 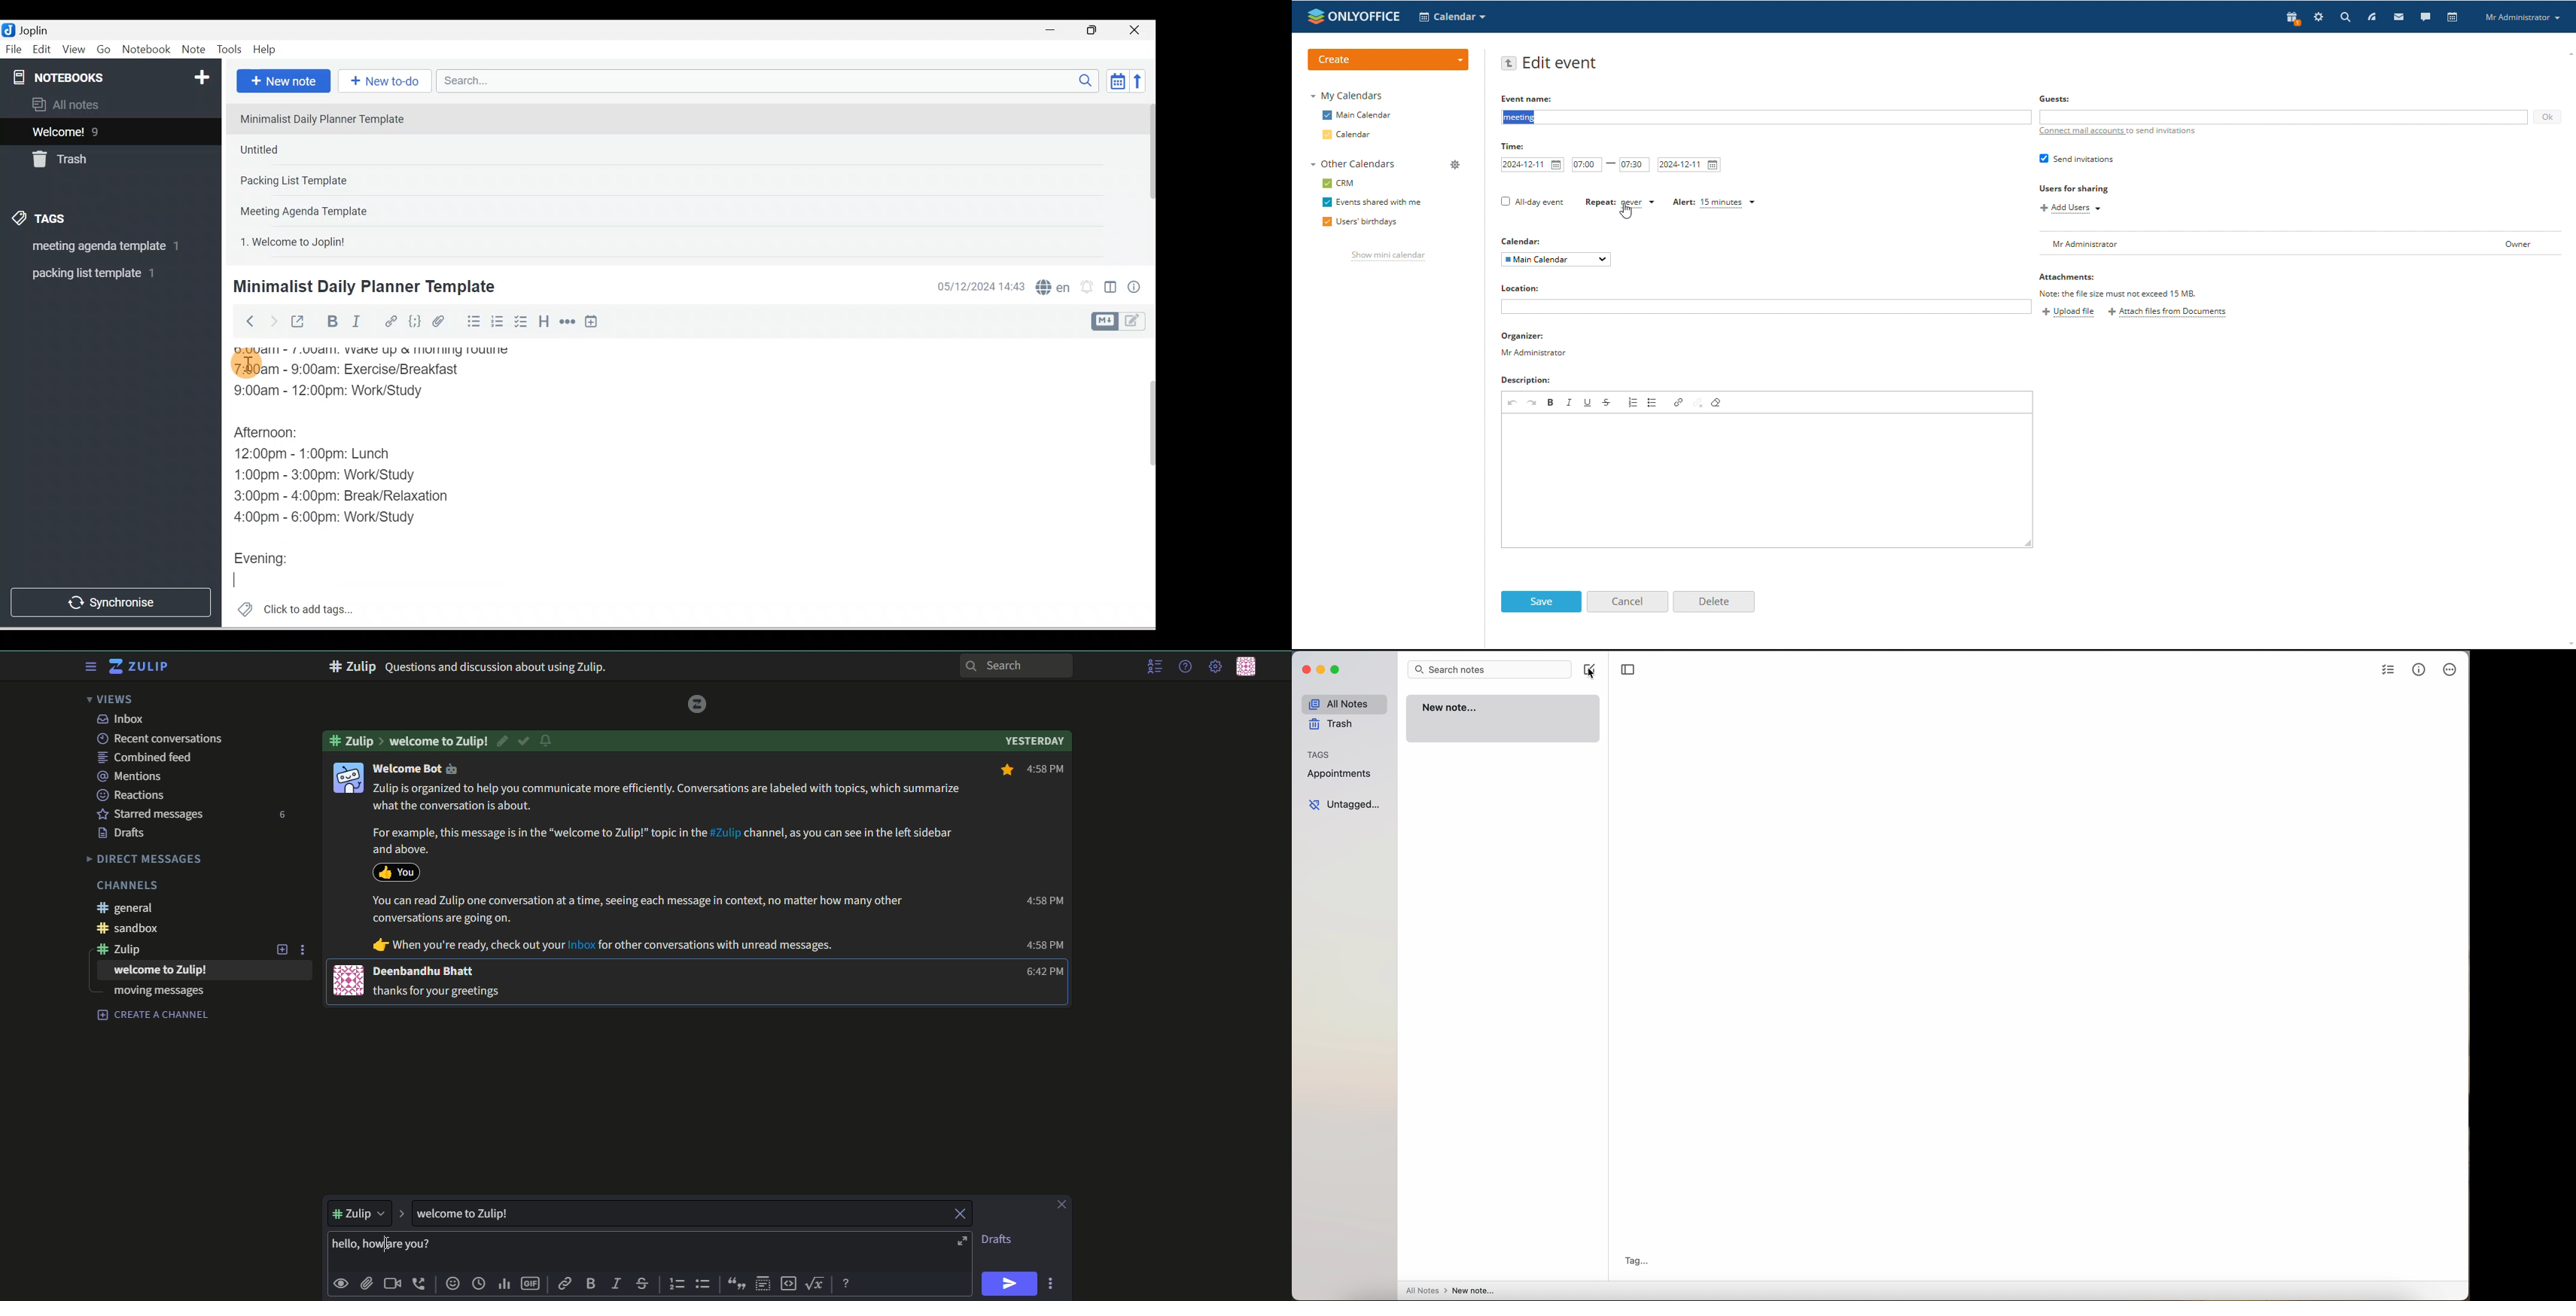 I want to click on Insert time, so click(x=591, y=322).